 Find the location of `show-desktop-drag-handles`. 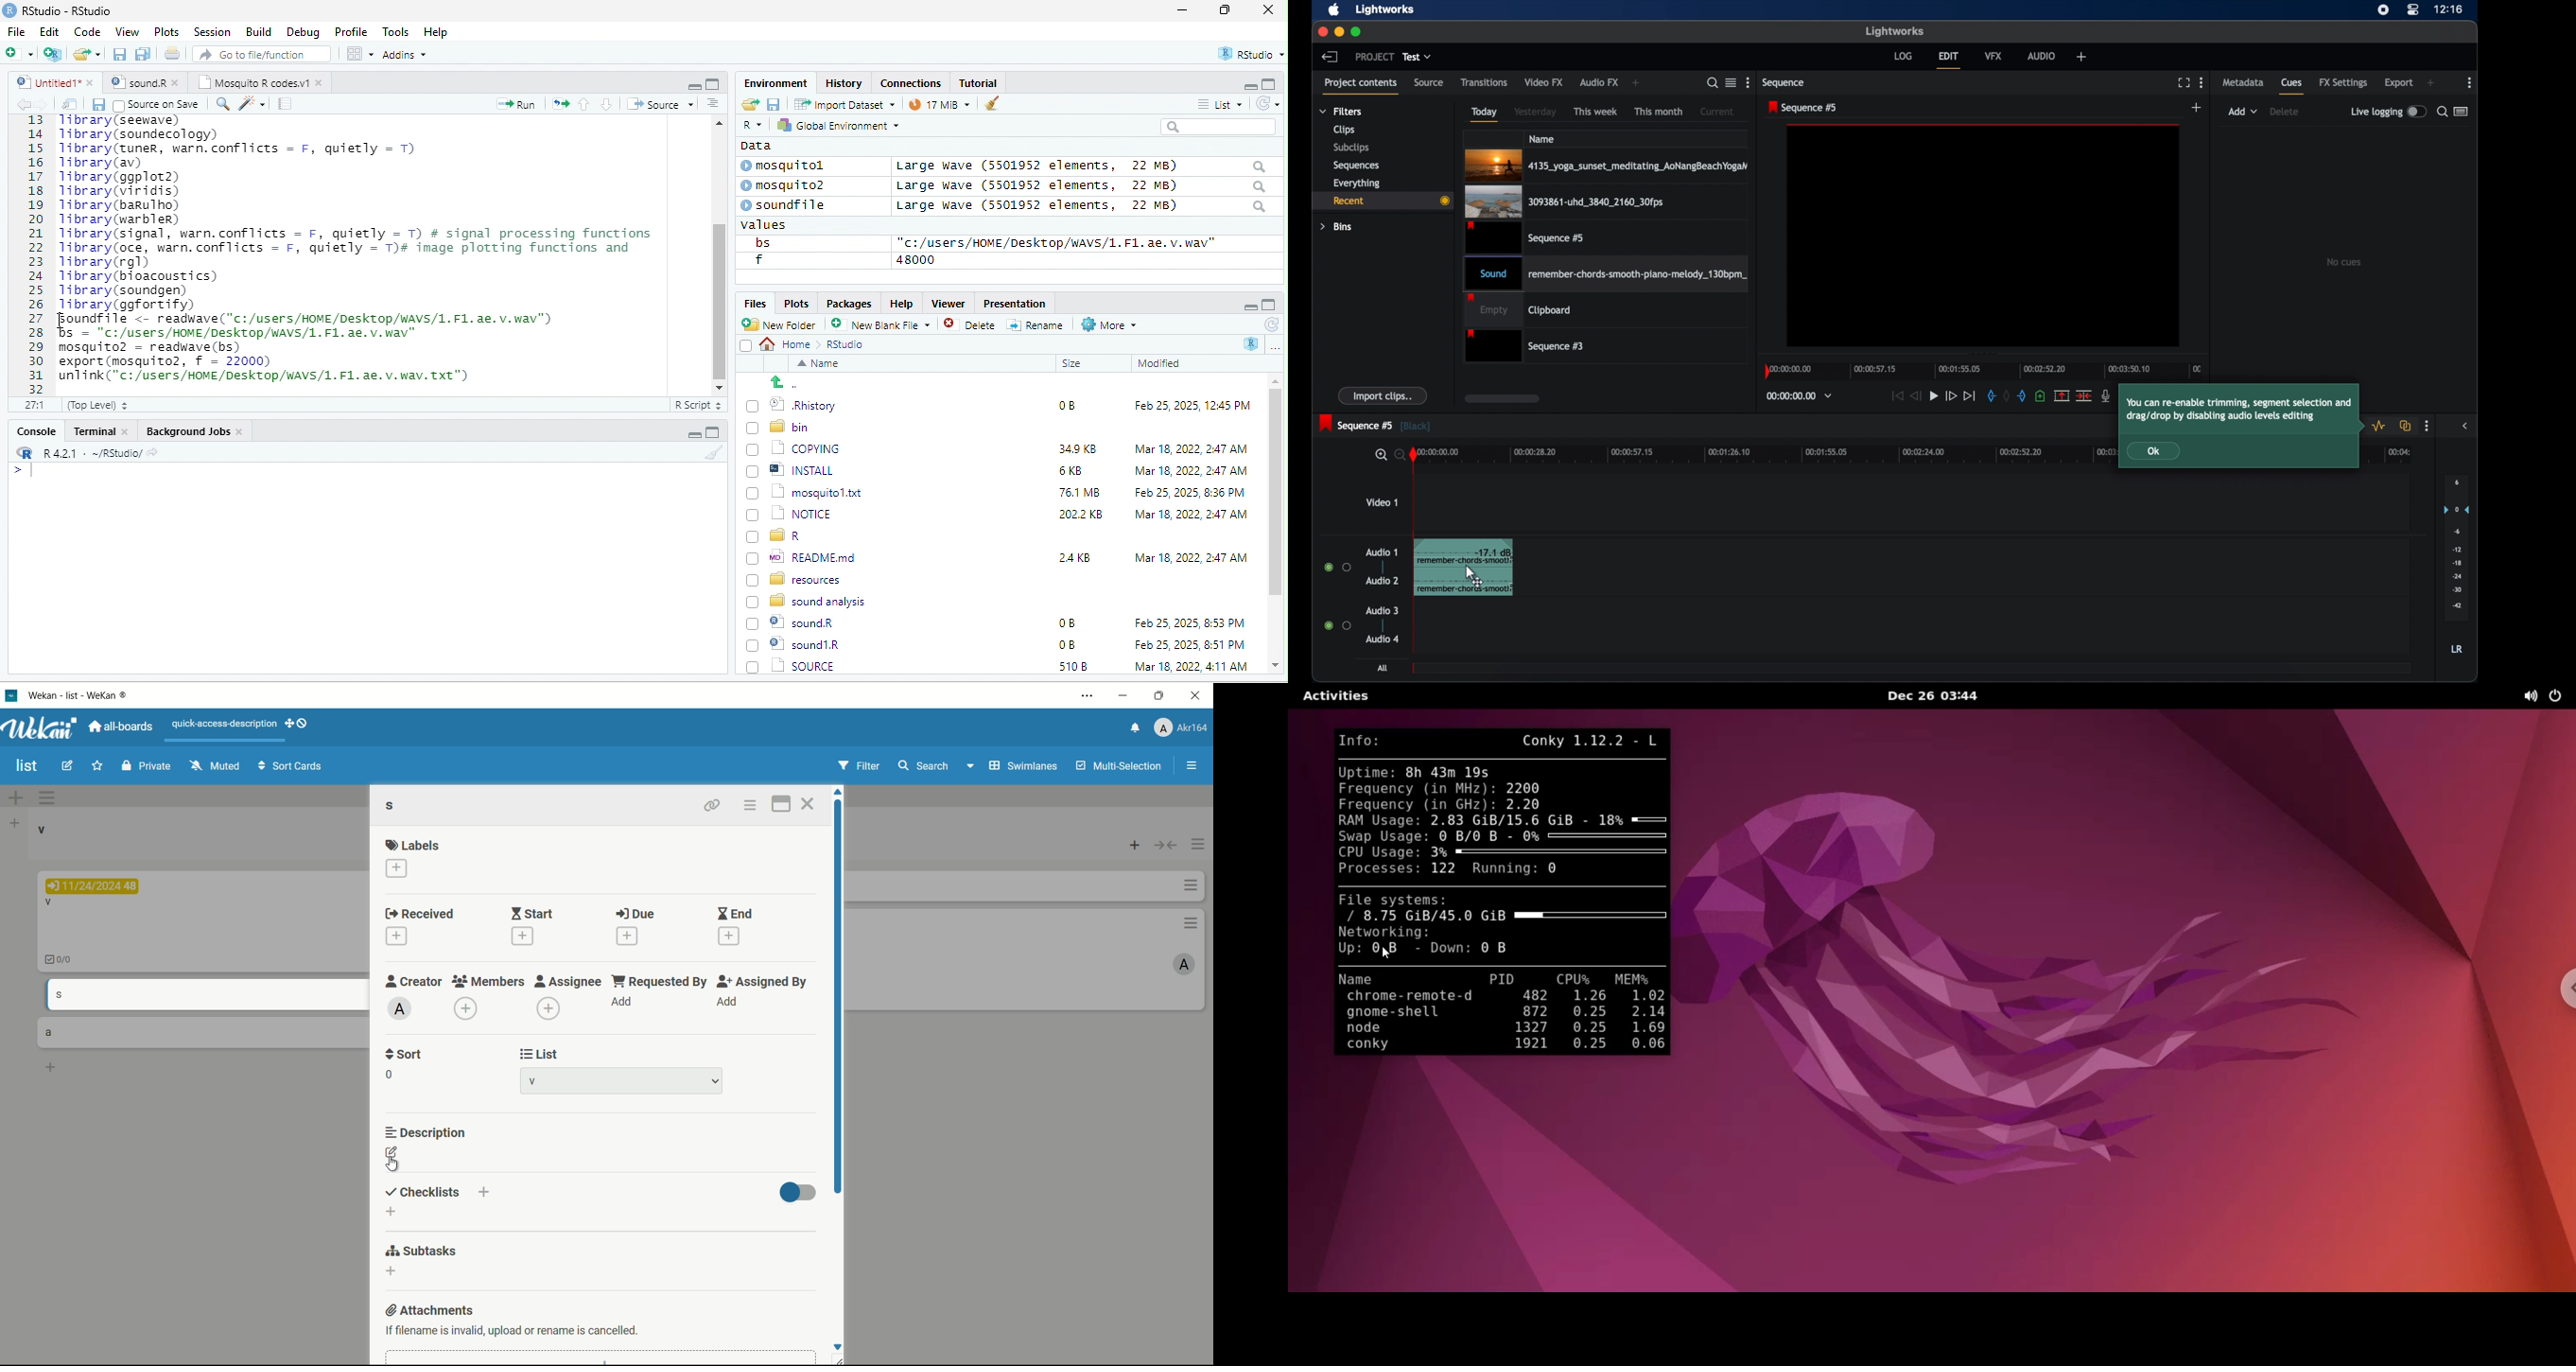

show-desktop-drag-handles is located at coordinates (298, 723).